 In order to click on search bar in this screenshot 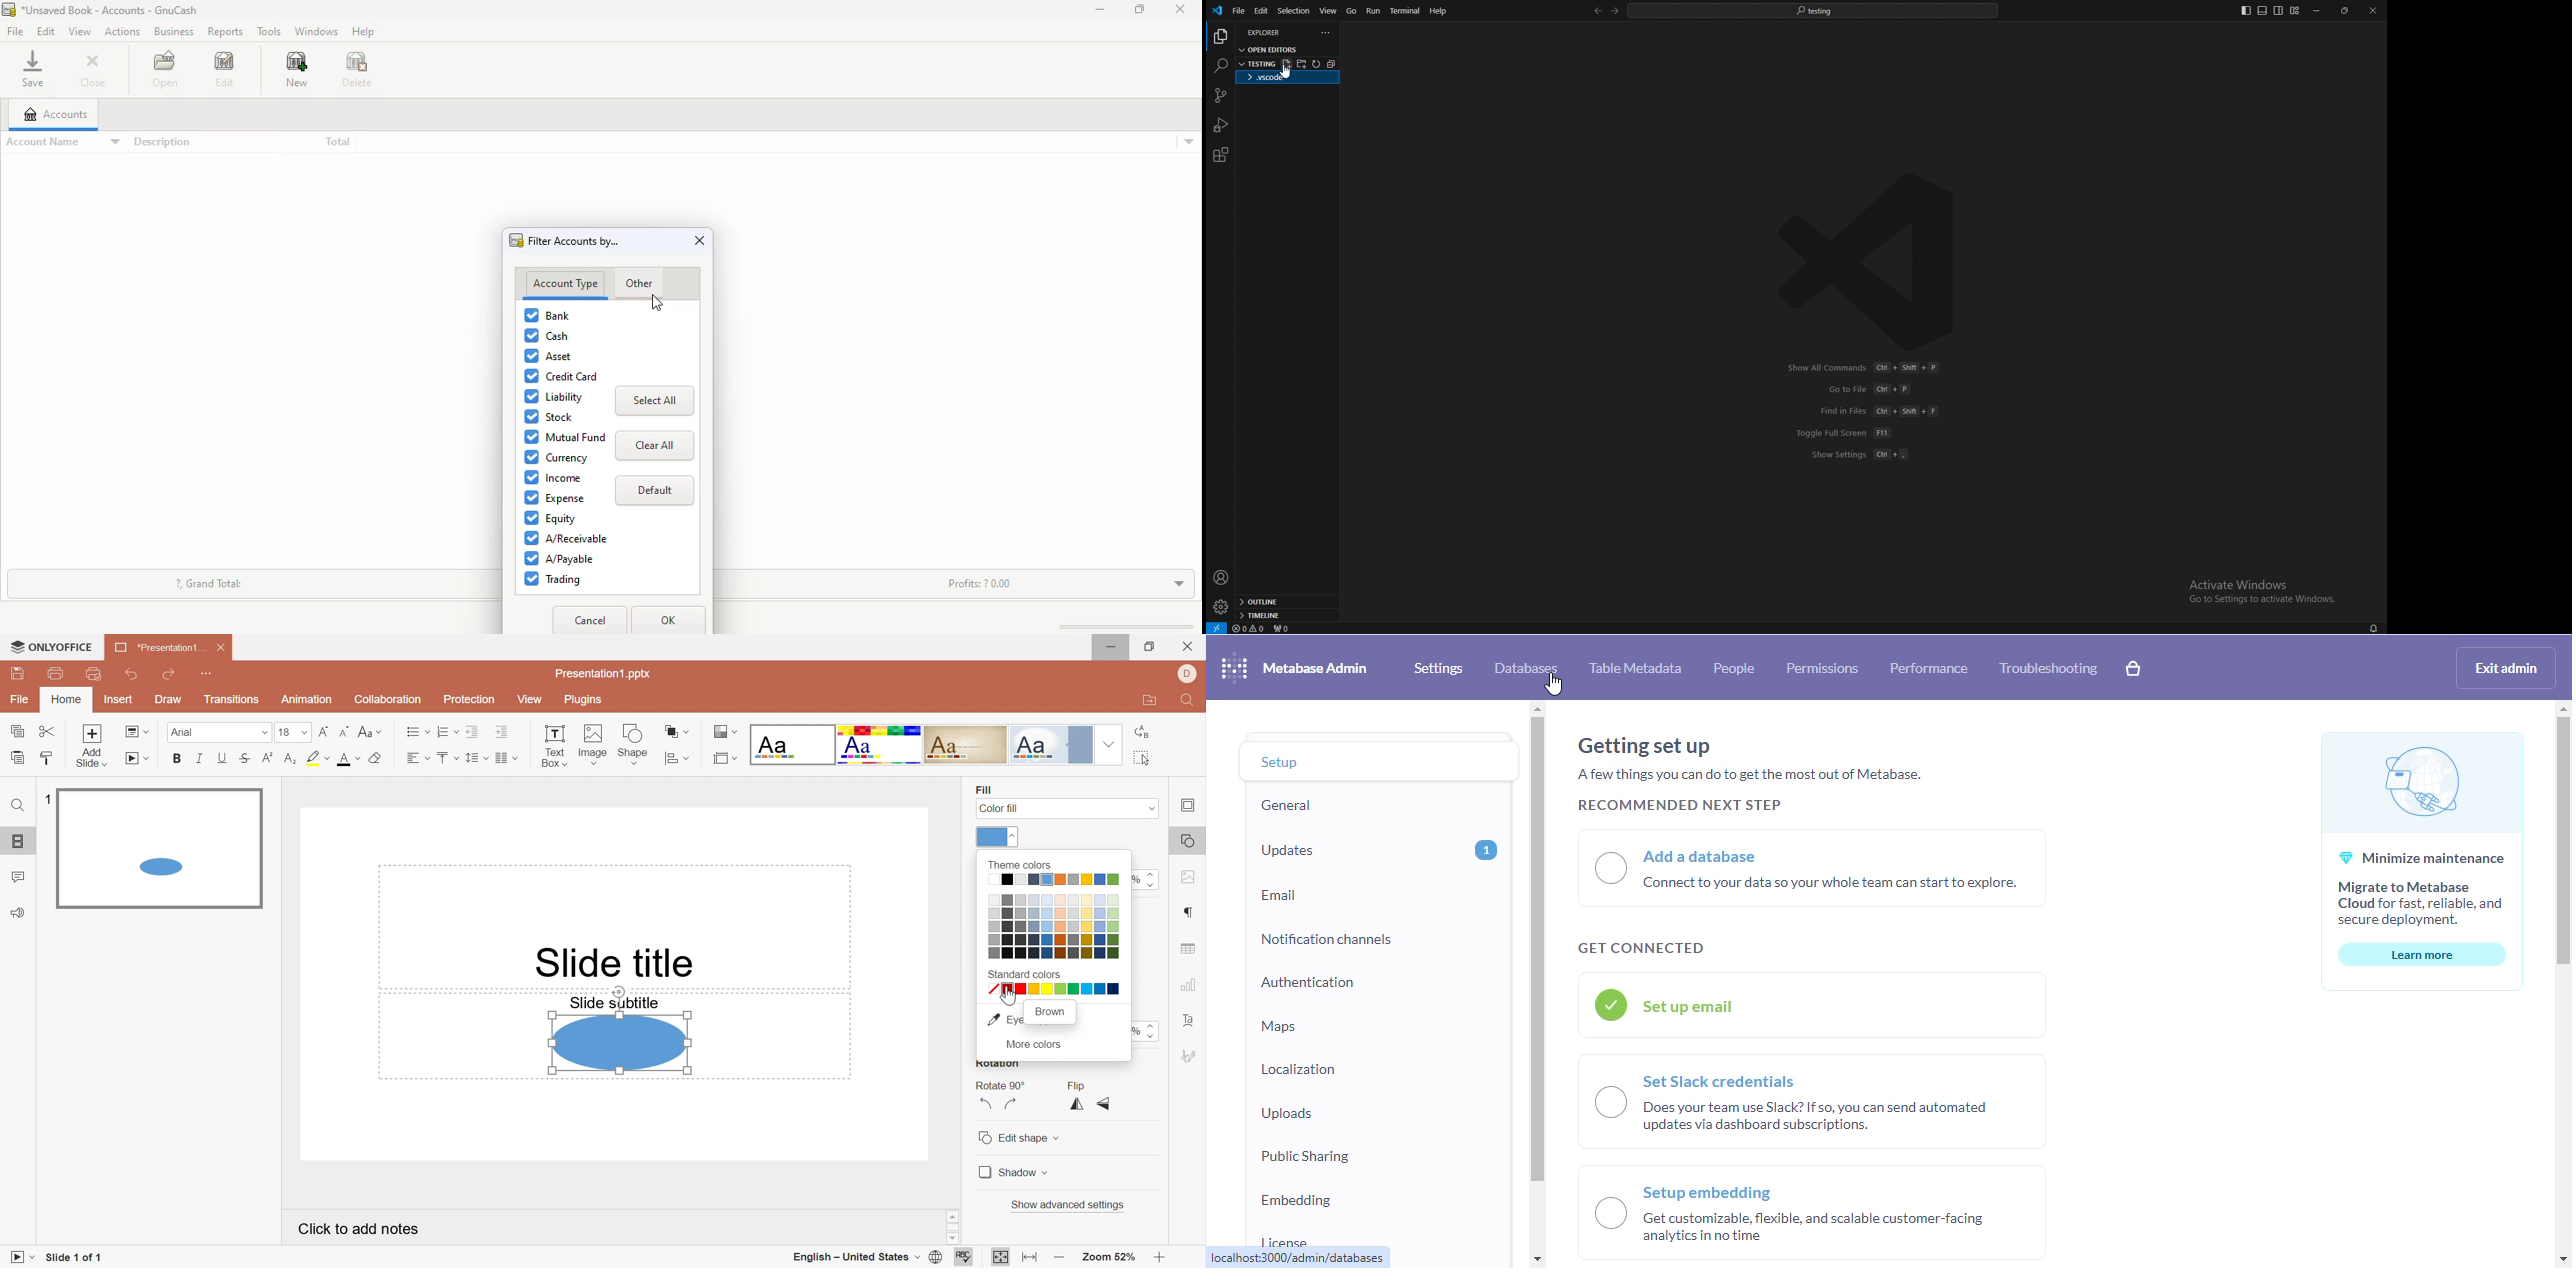, I will do `click(1814, 10)`.